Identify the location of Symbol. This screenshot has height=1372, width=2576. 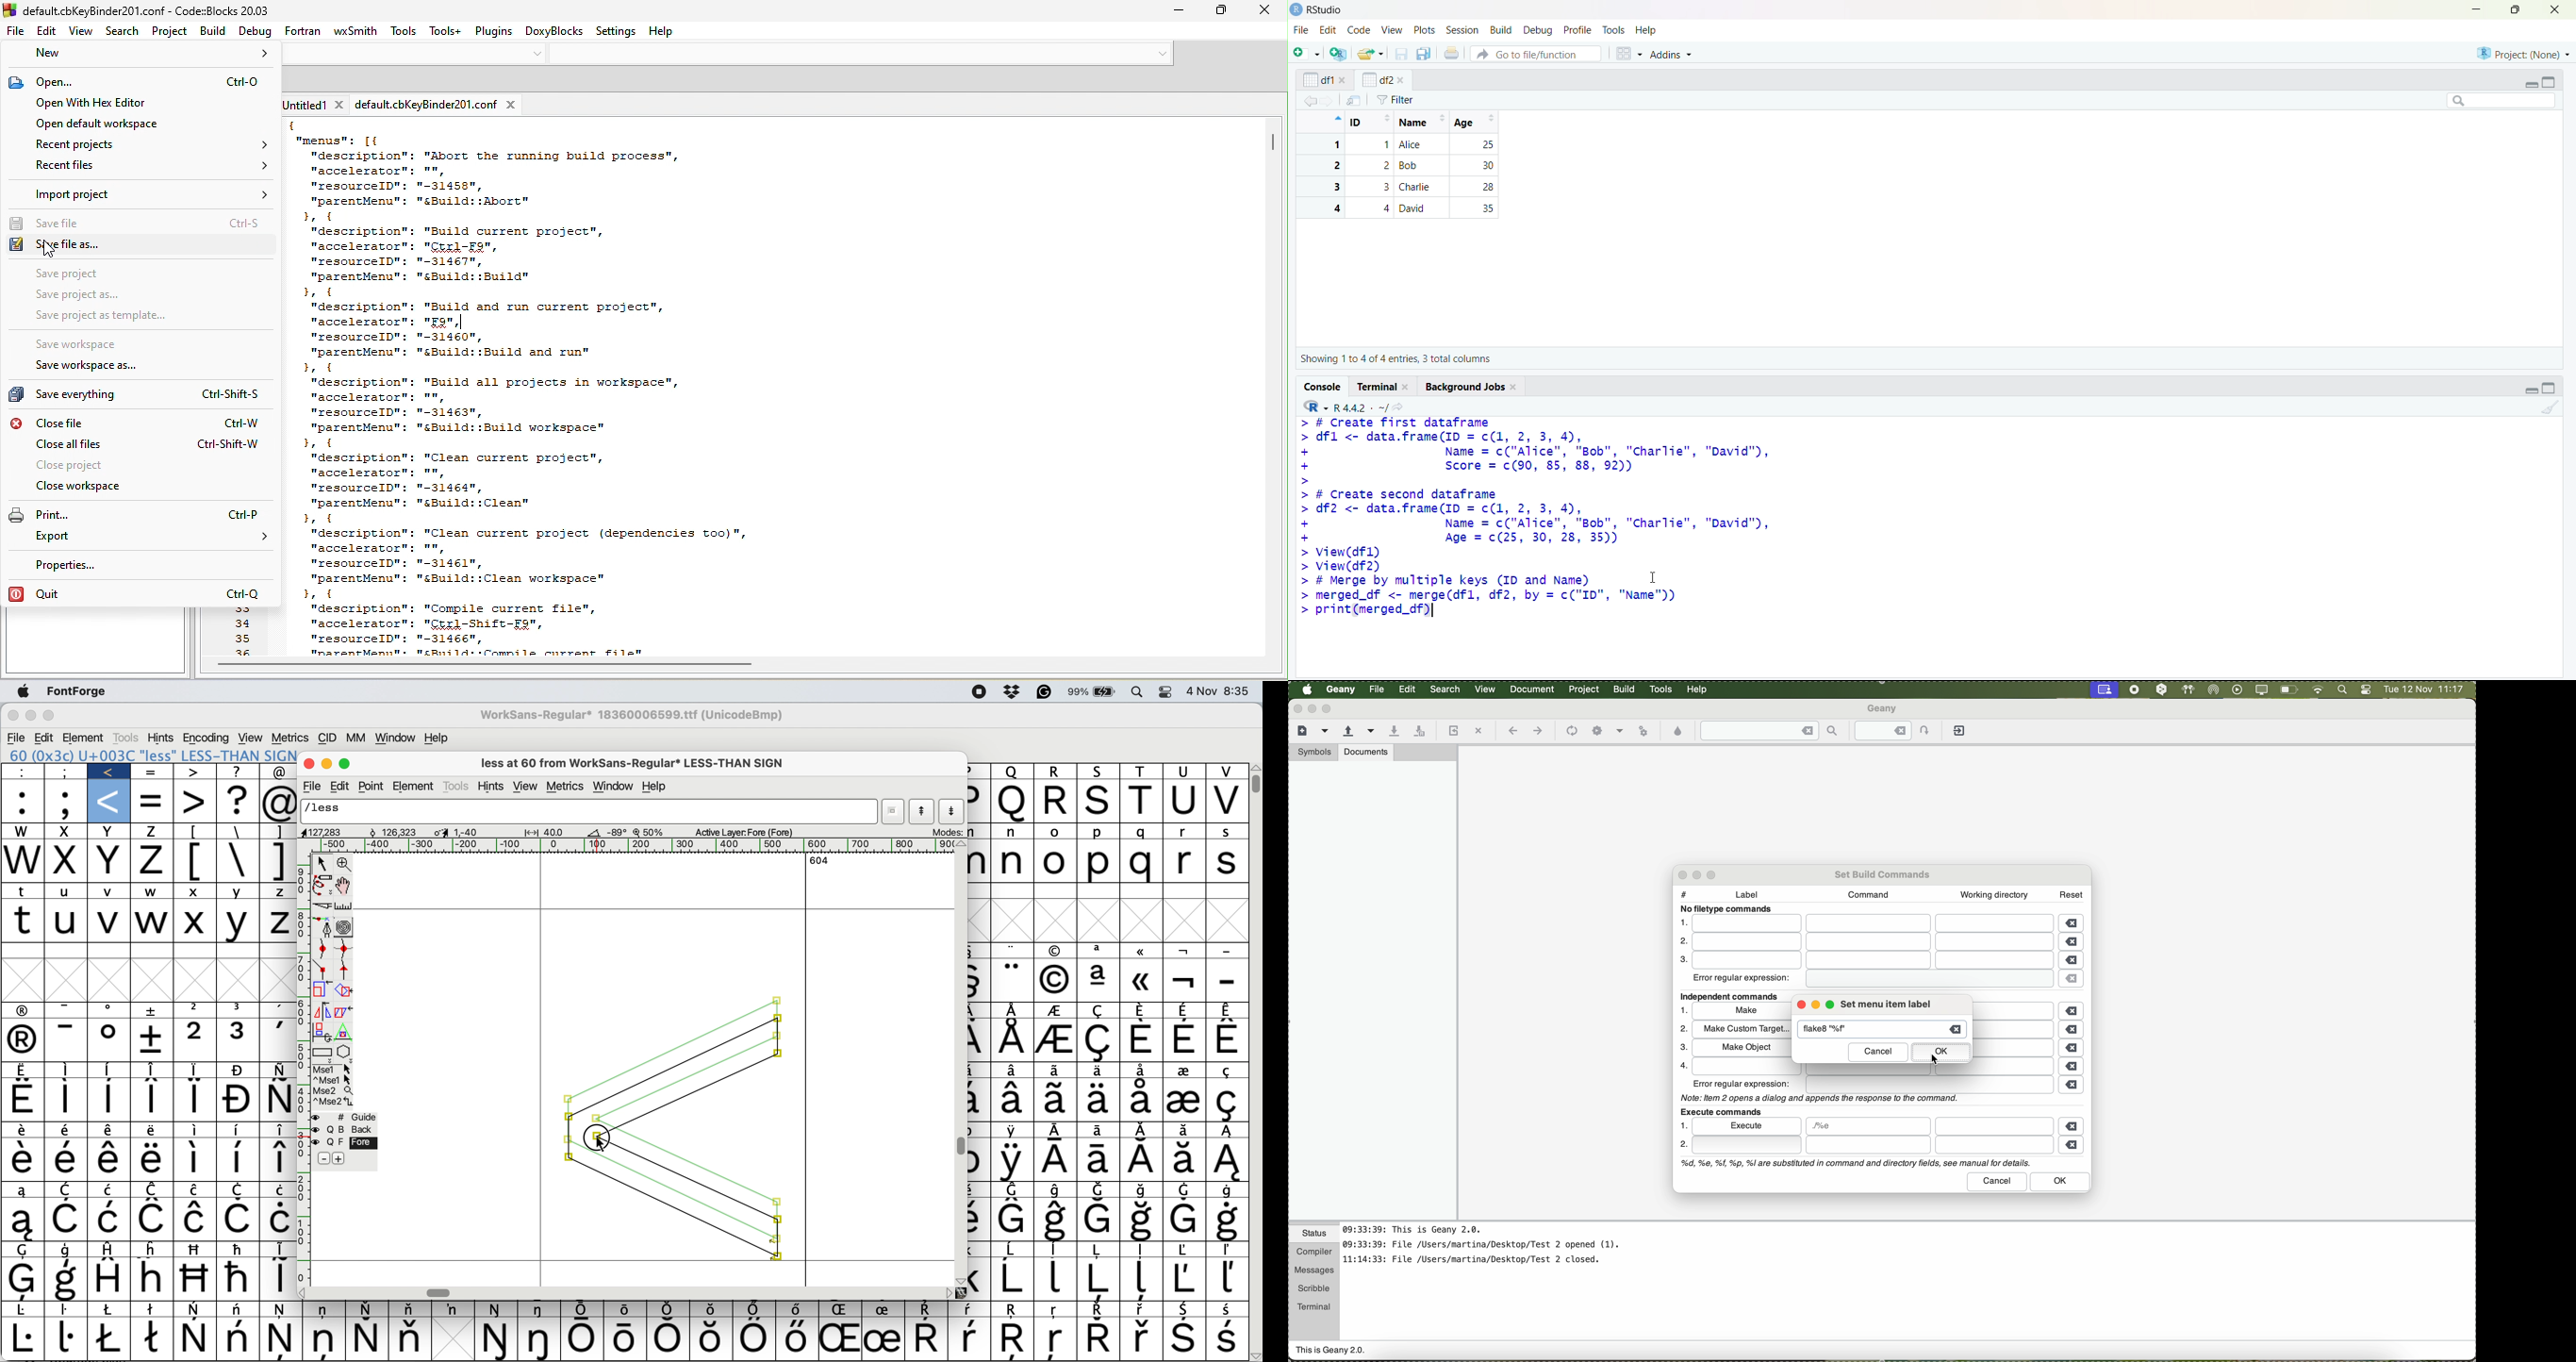
(365, 1339).